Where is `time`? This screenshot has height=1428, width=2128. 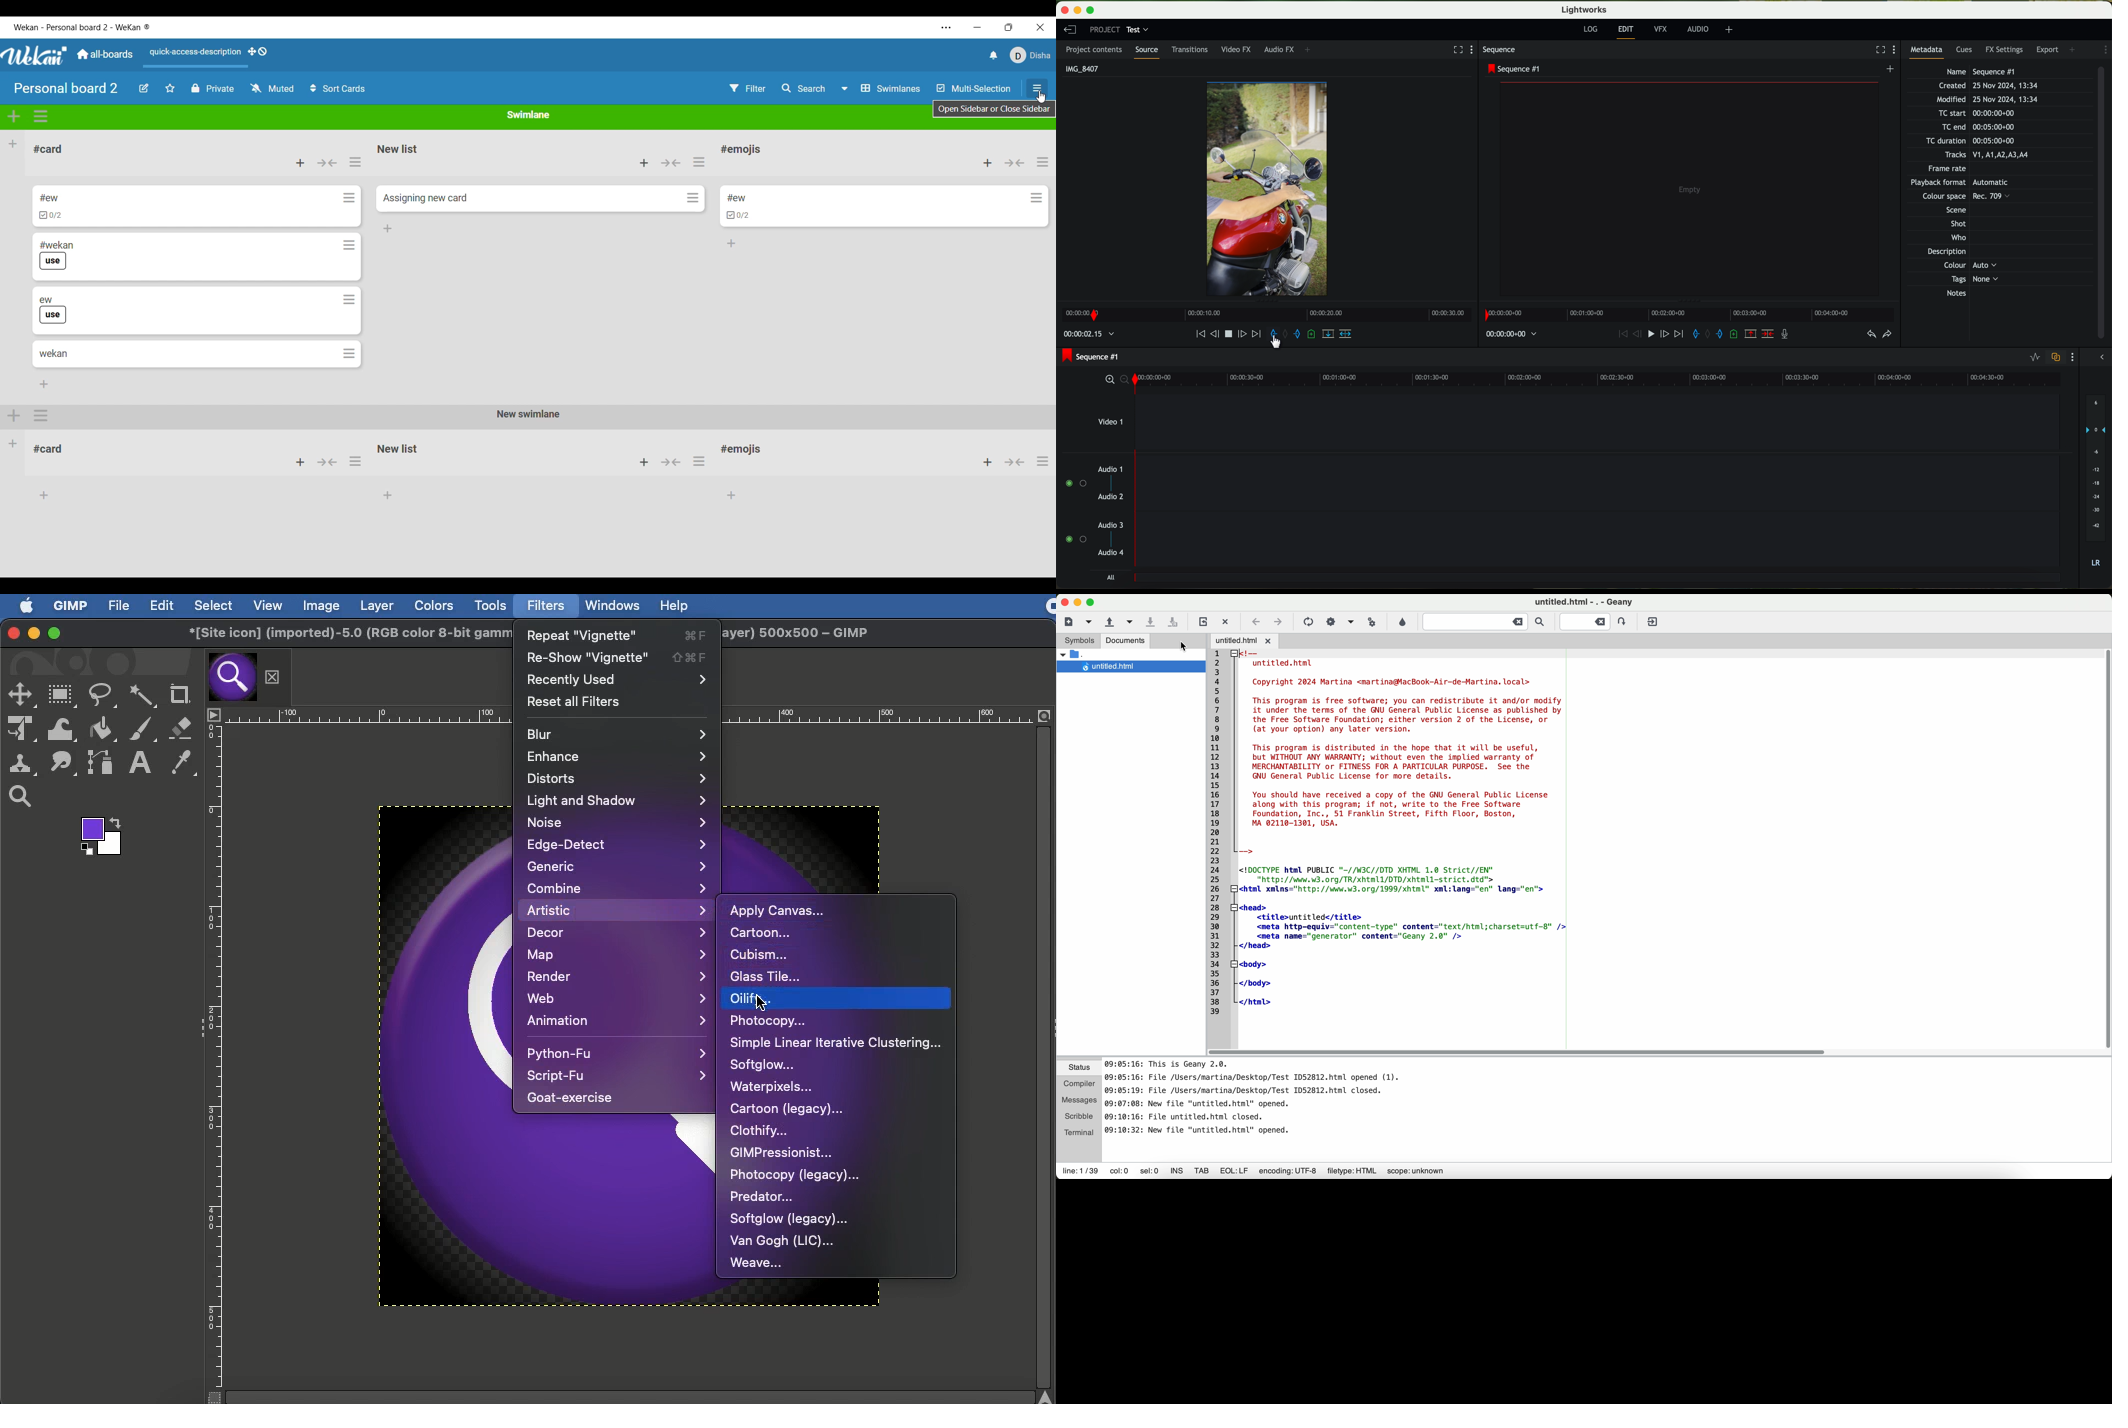
time is located at coordinates (1091, 335).